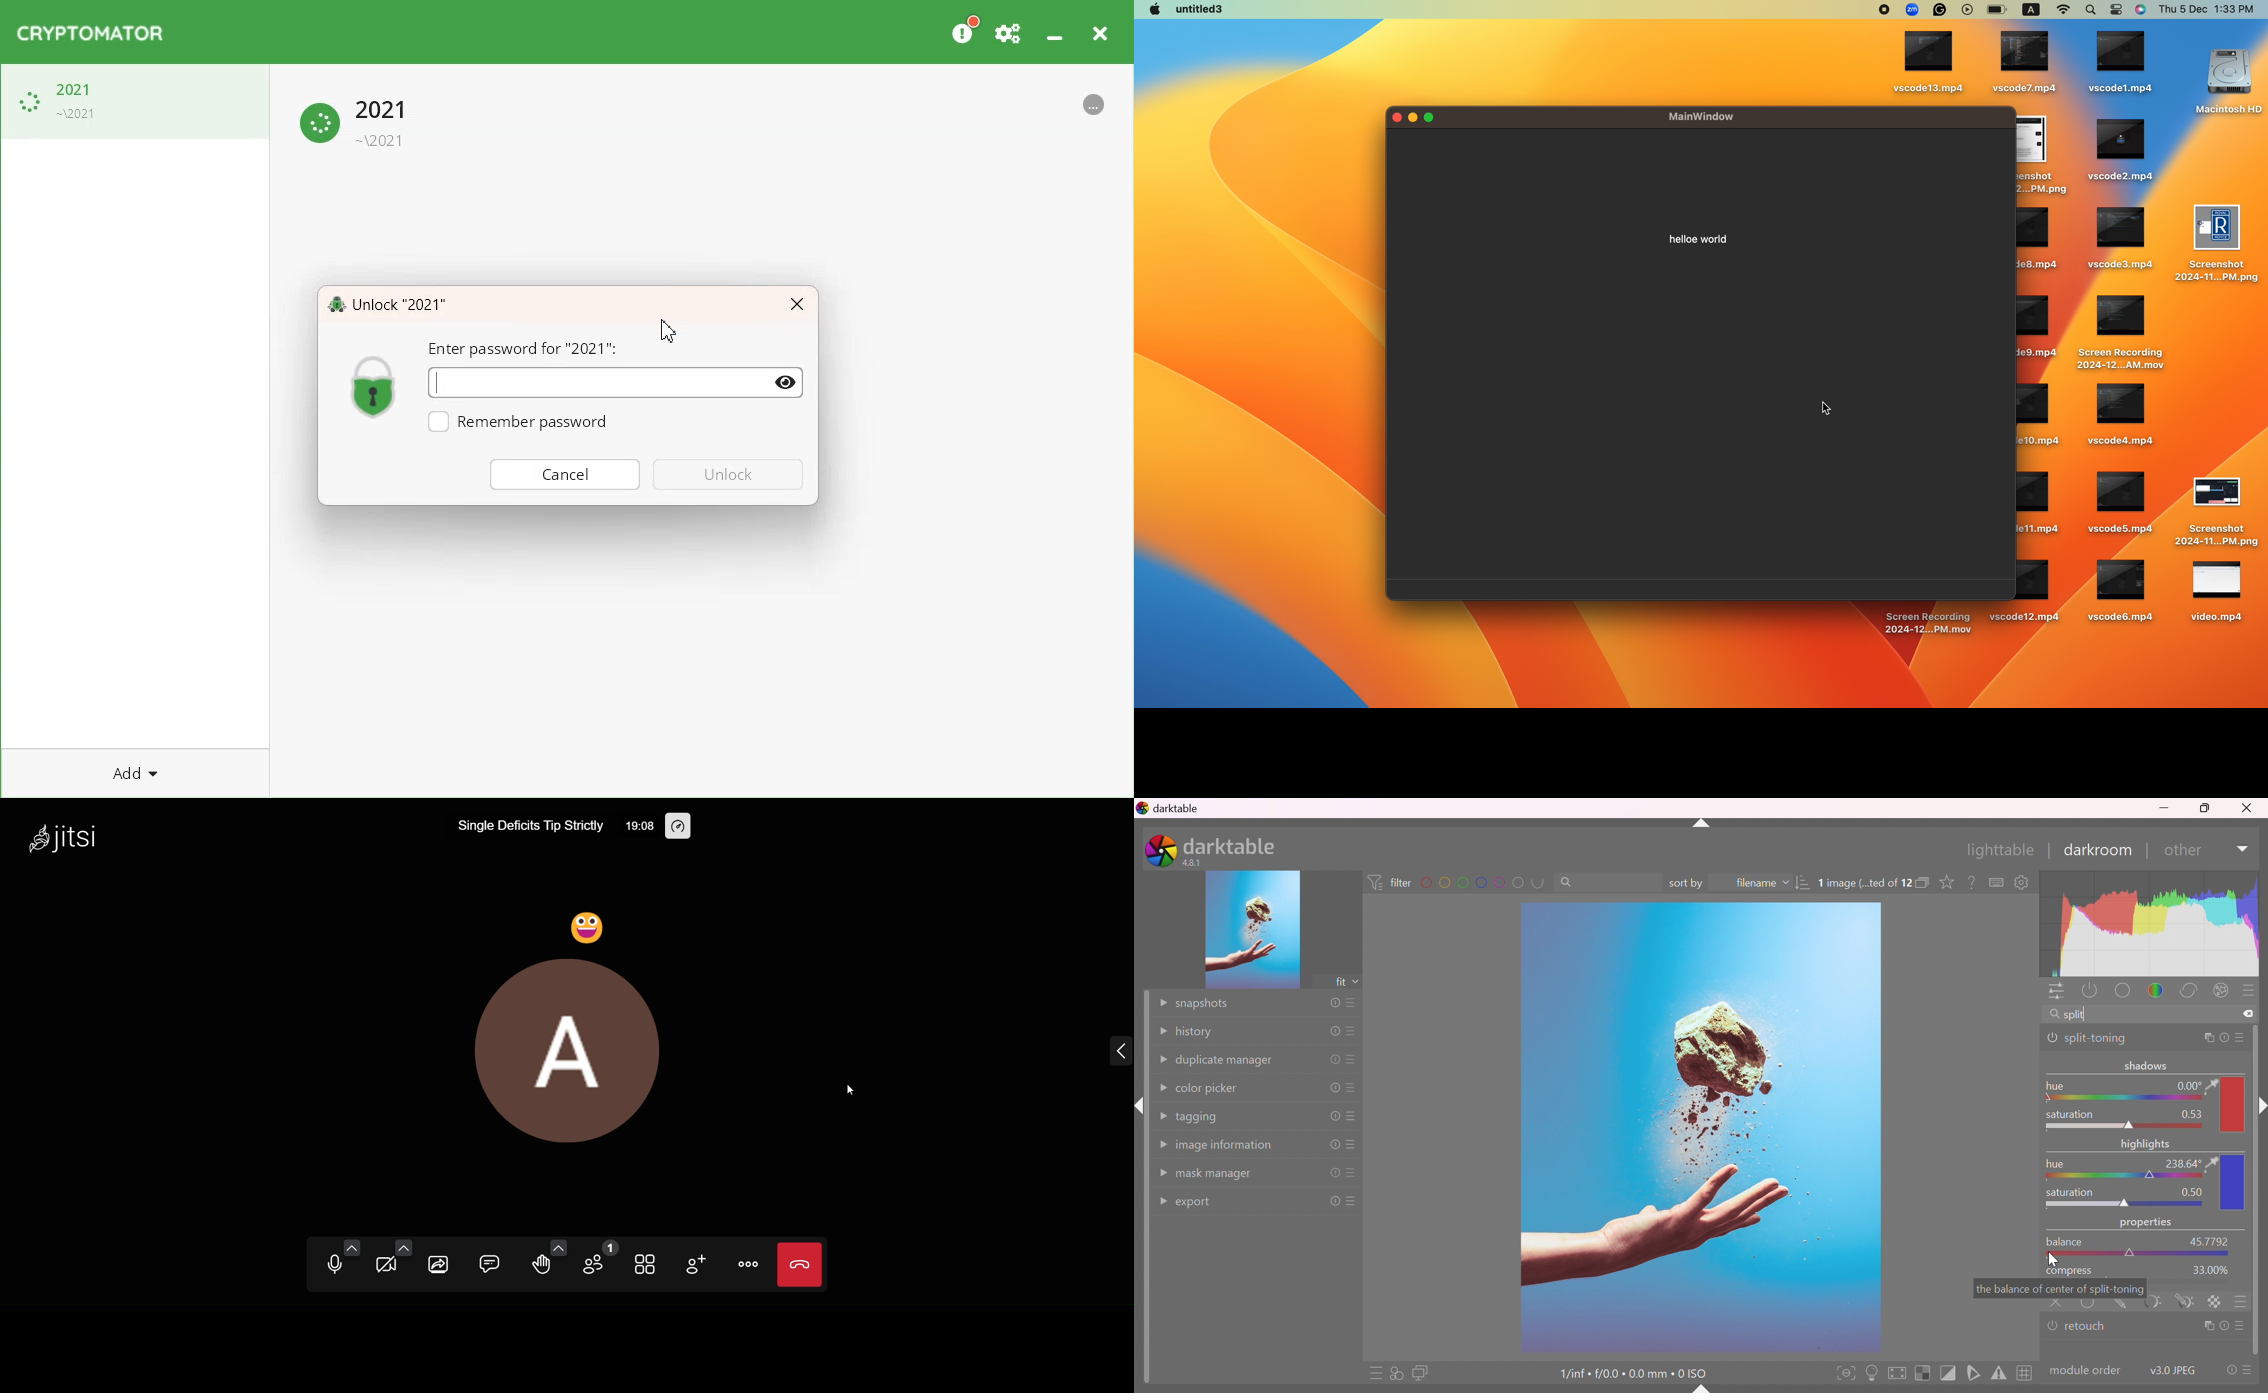  Describe the element at coordinates (2226, 1037) in the screenshot. I see `reset parameters` at that location.